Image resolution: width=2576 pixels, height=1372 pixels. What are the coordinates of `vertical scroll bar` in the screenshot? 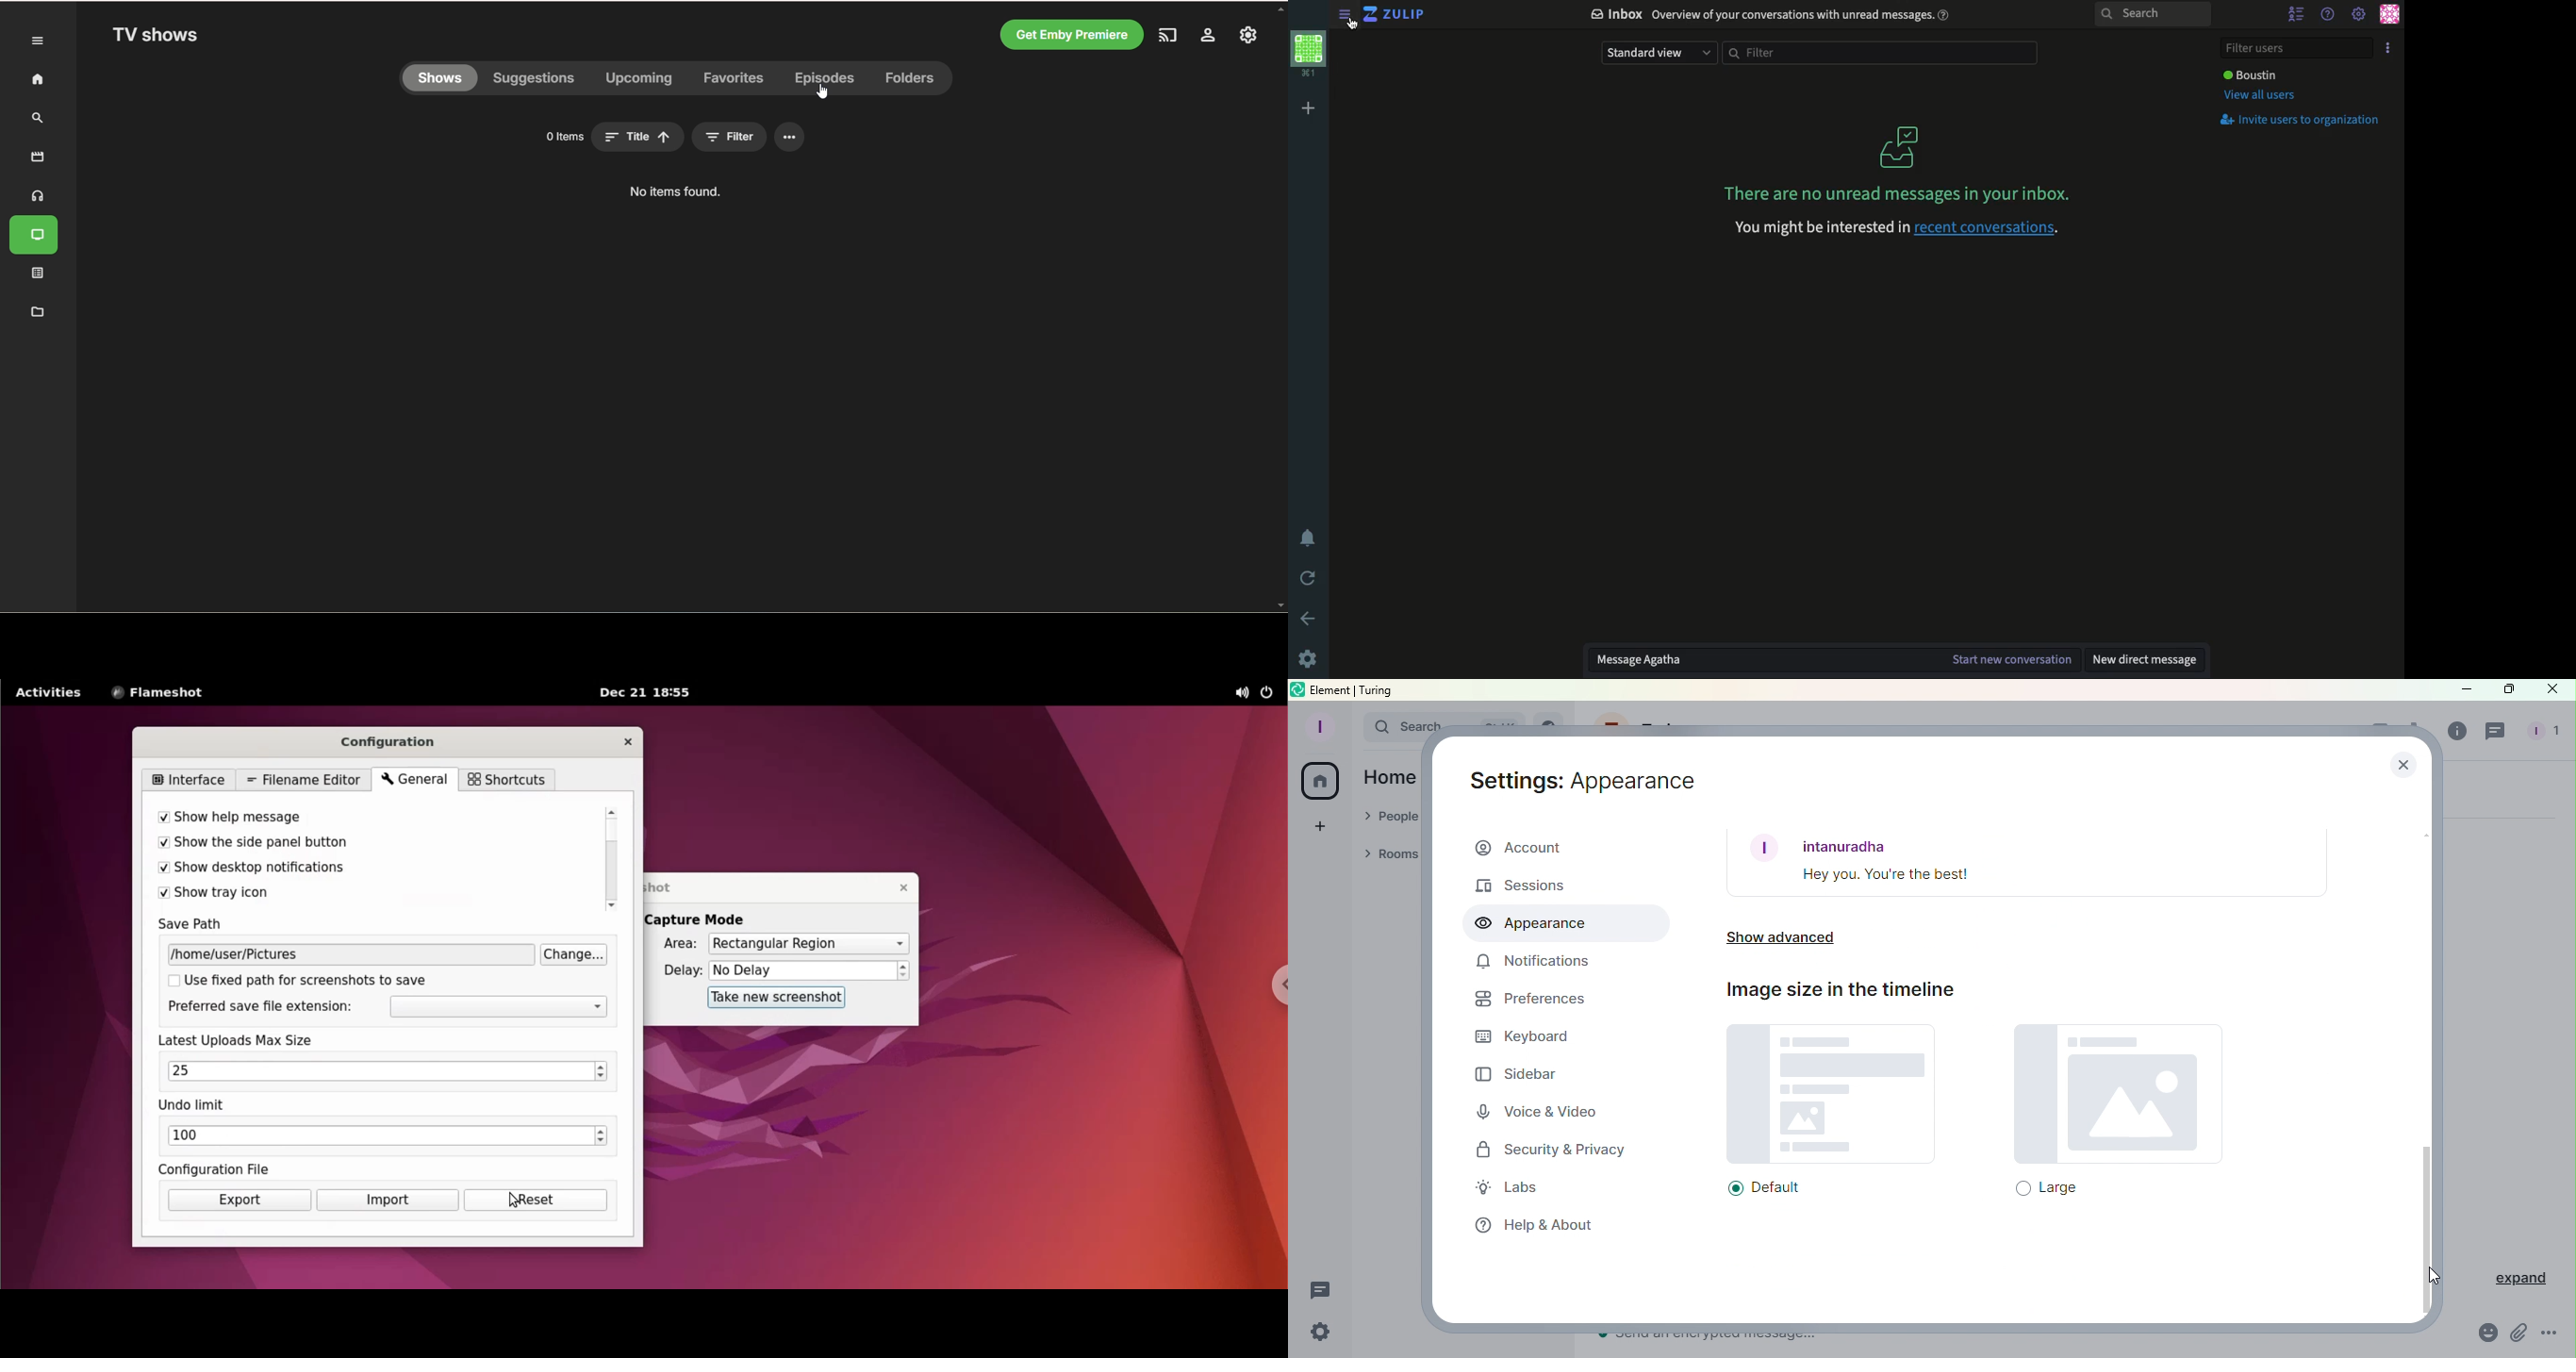 It's located at (1280, 308).